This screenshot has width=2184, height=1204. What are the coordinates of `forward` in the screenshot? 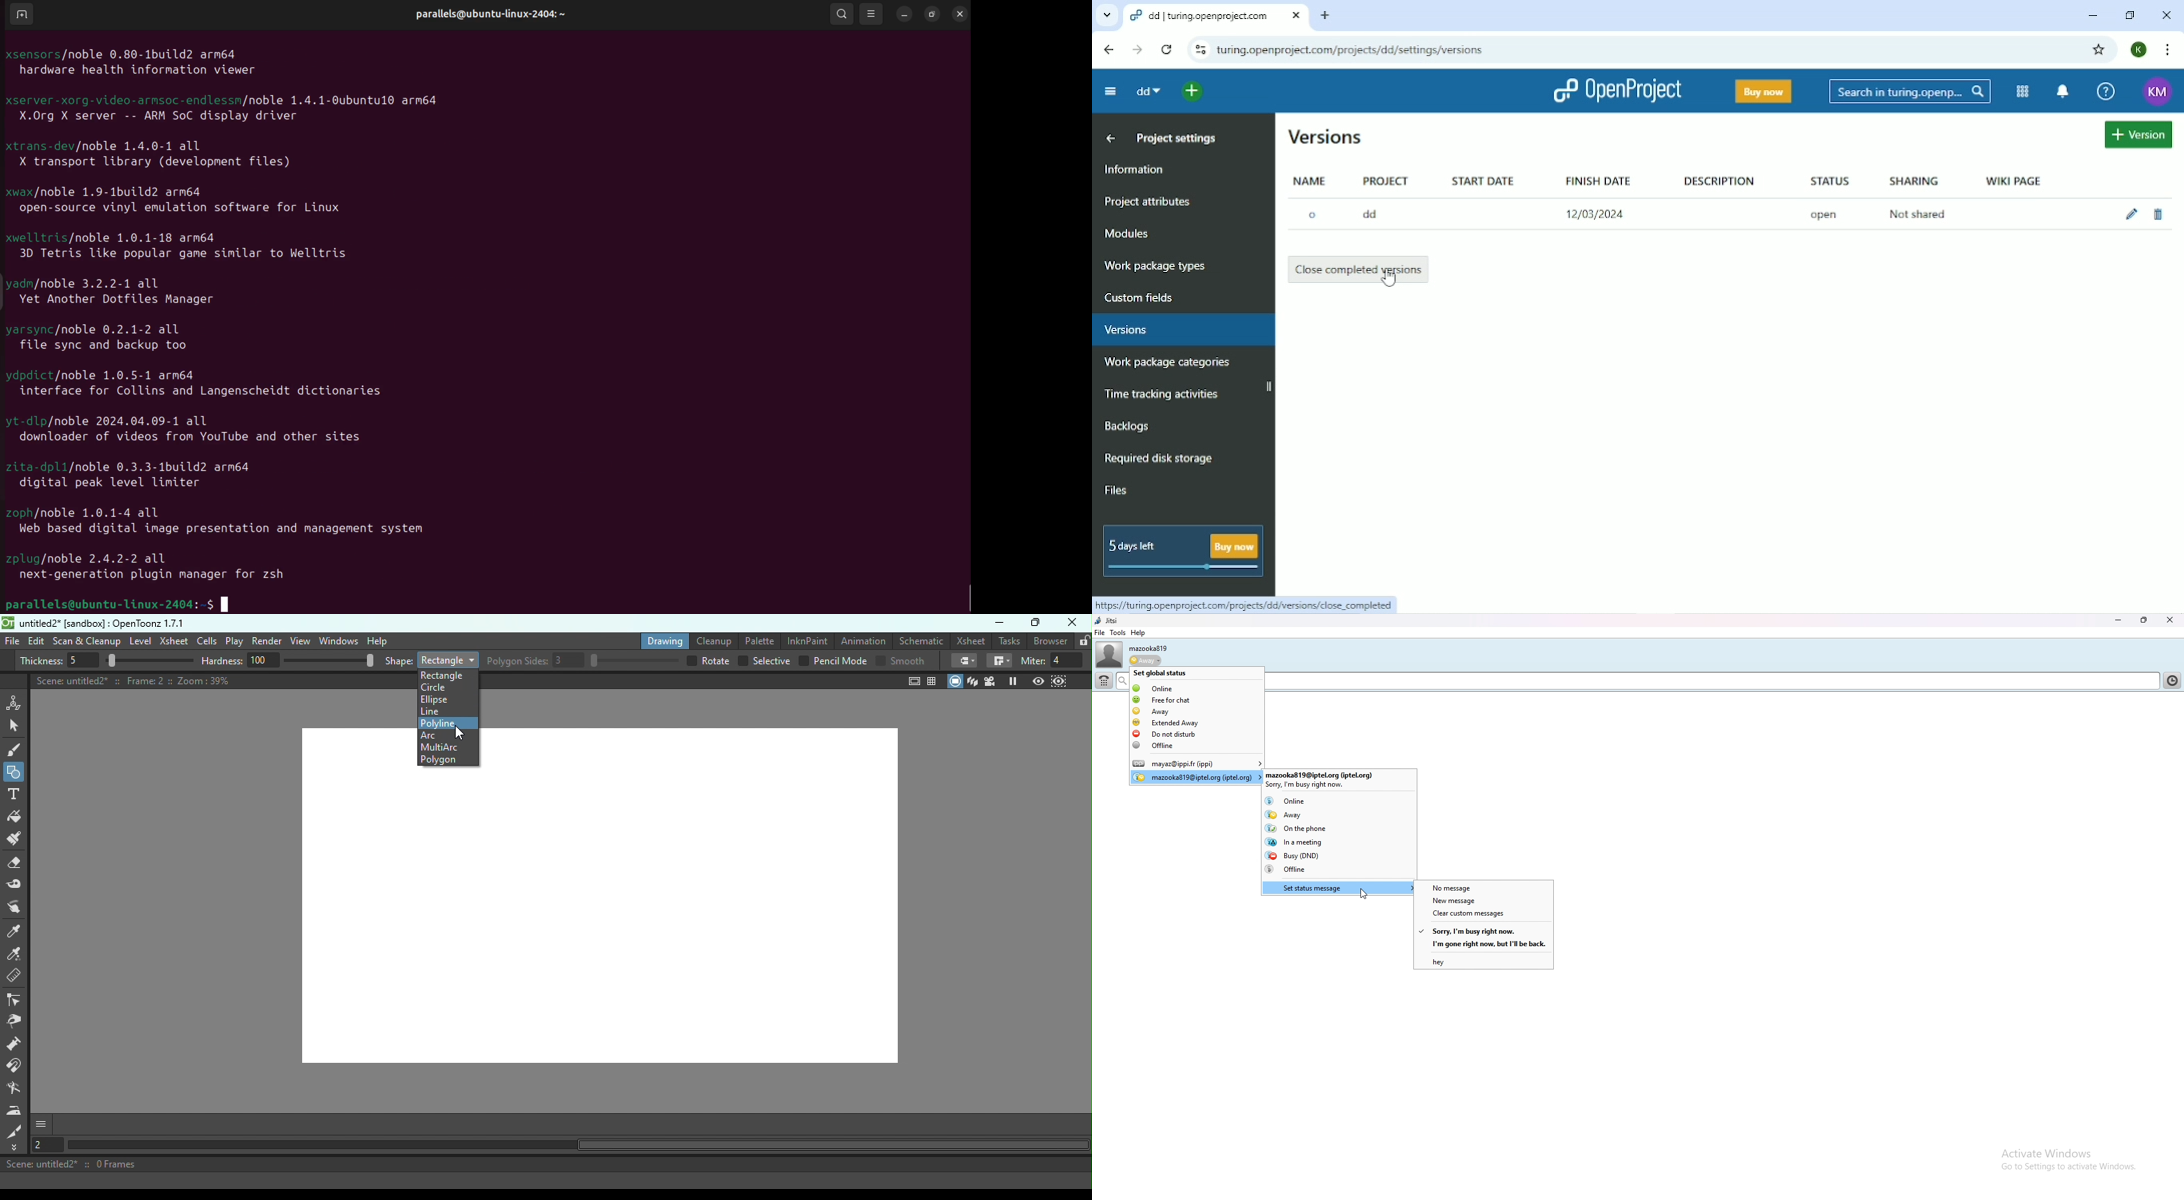 It's located at (1134, 50).